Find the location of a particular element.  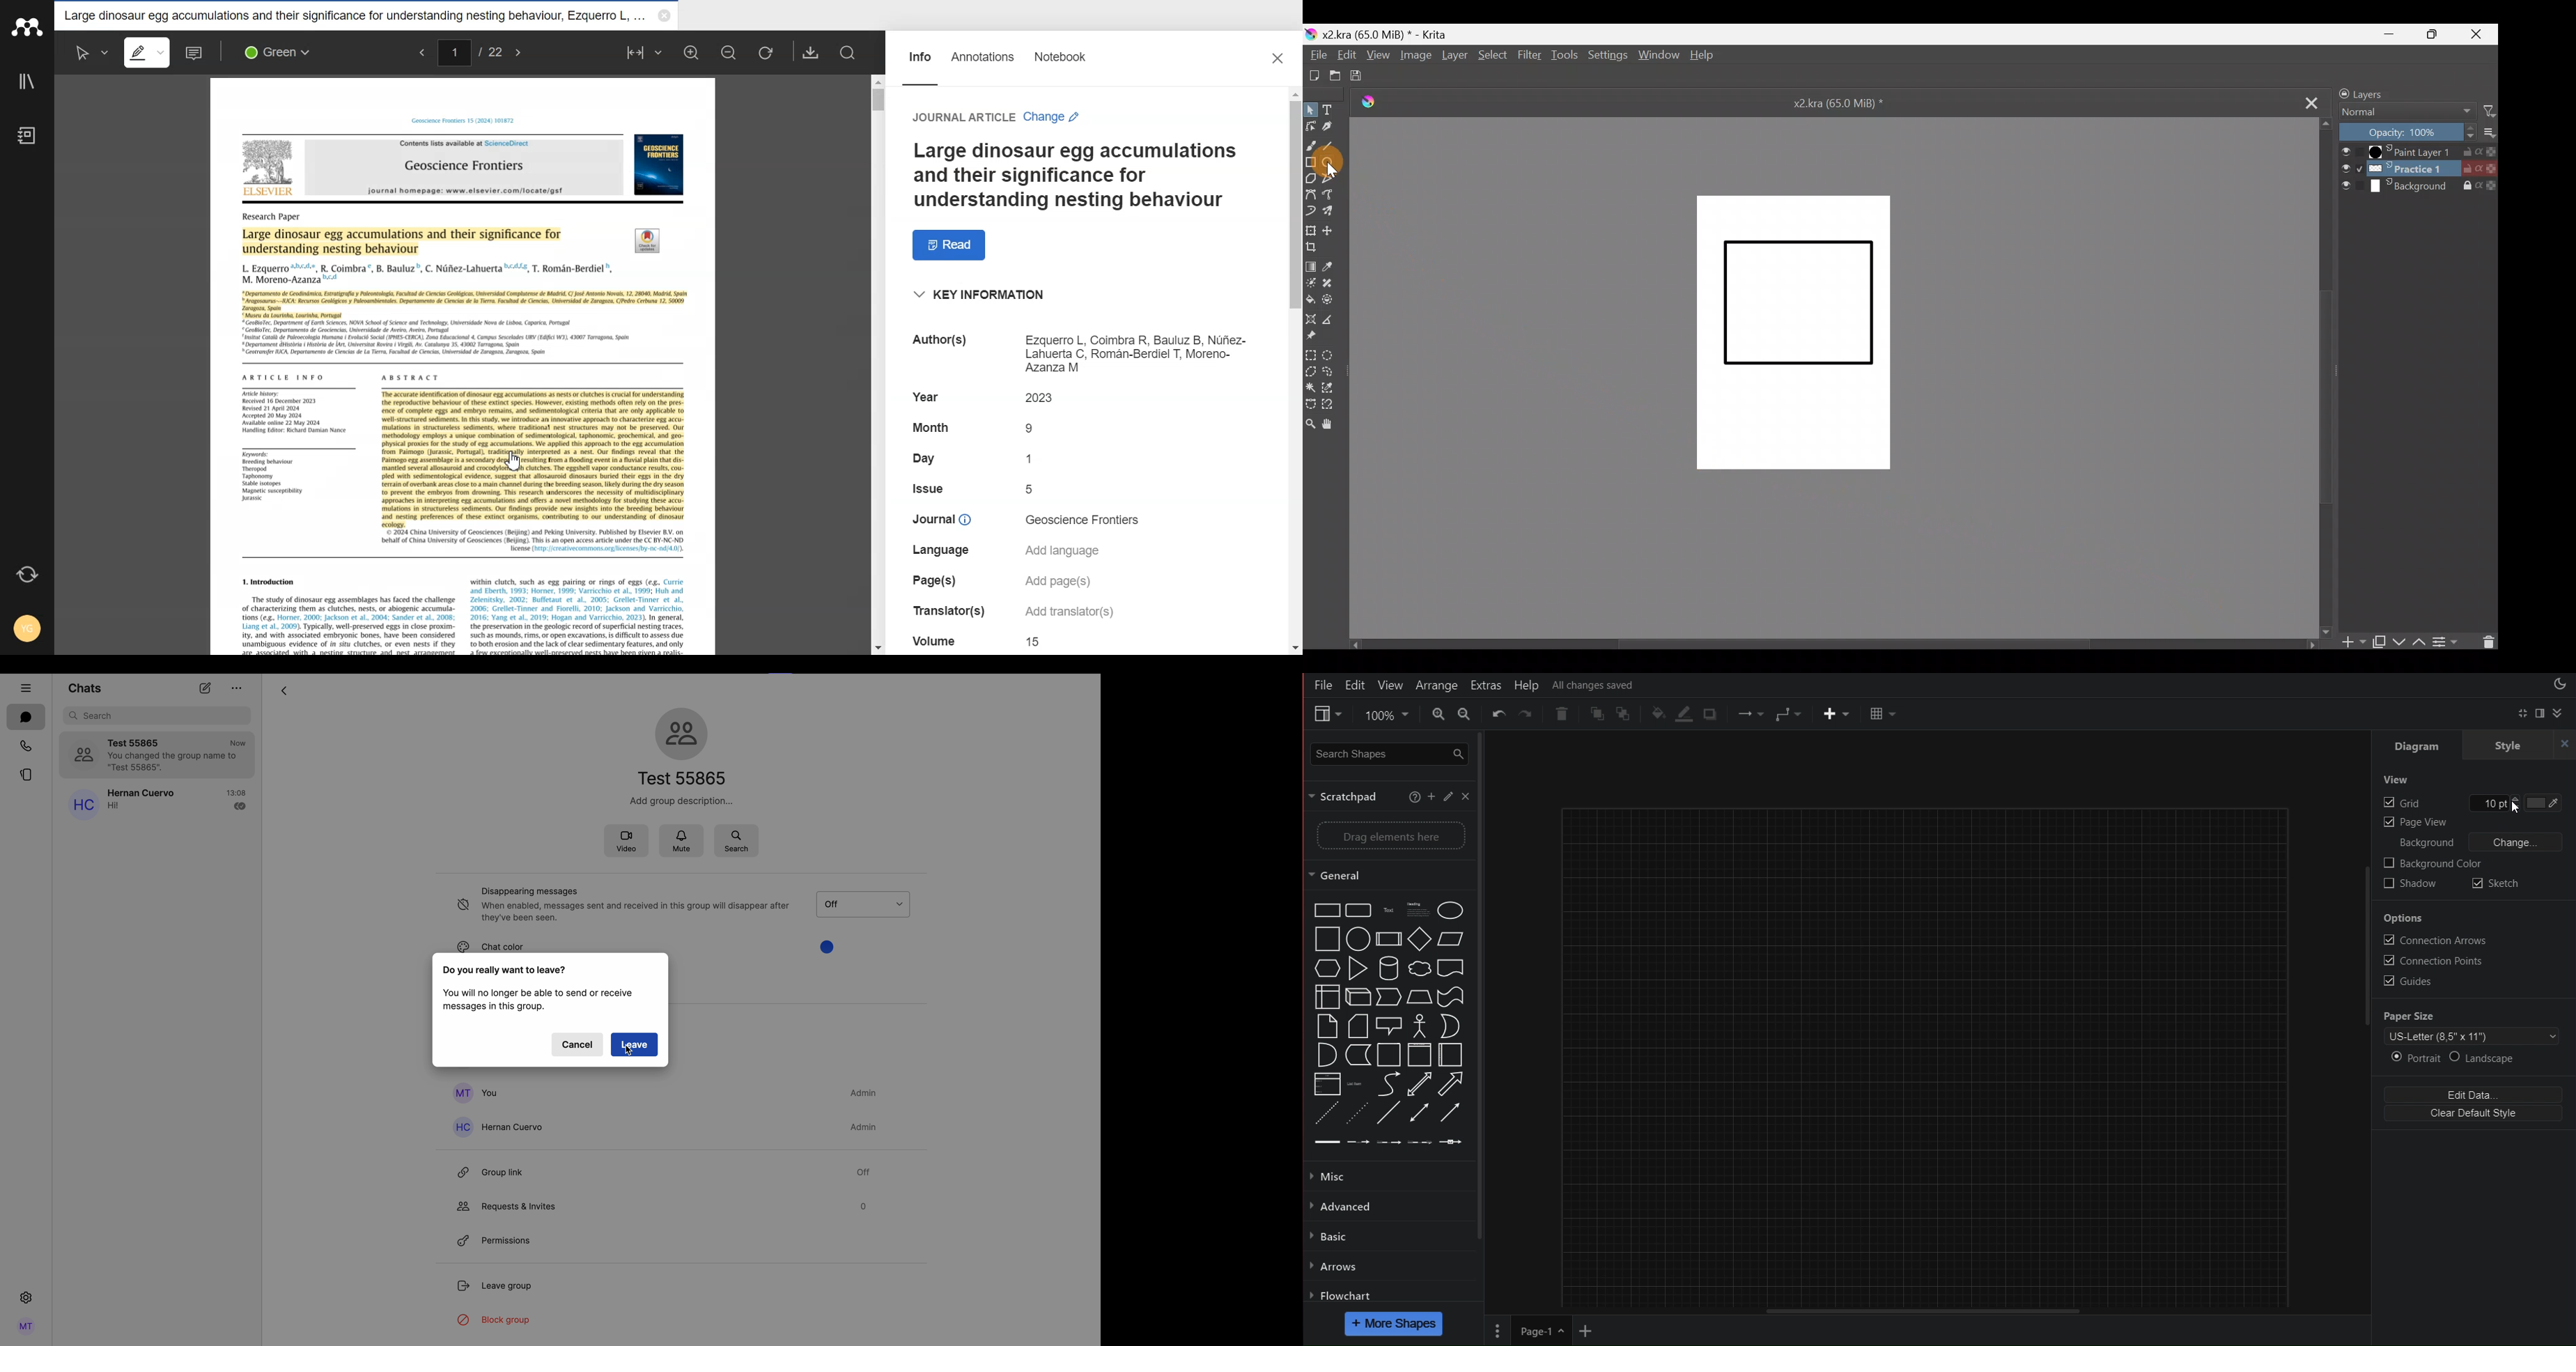

text is located at coordinates (1058, 583).